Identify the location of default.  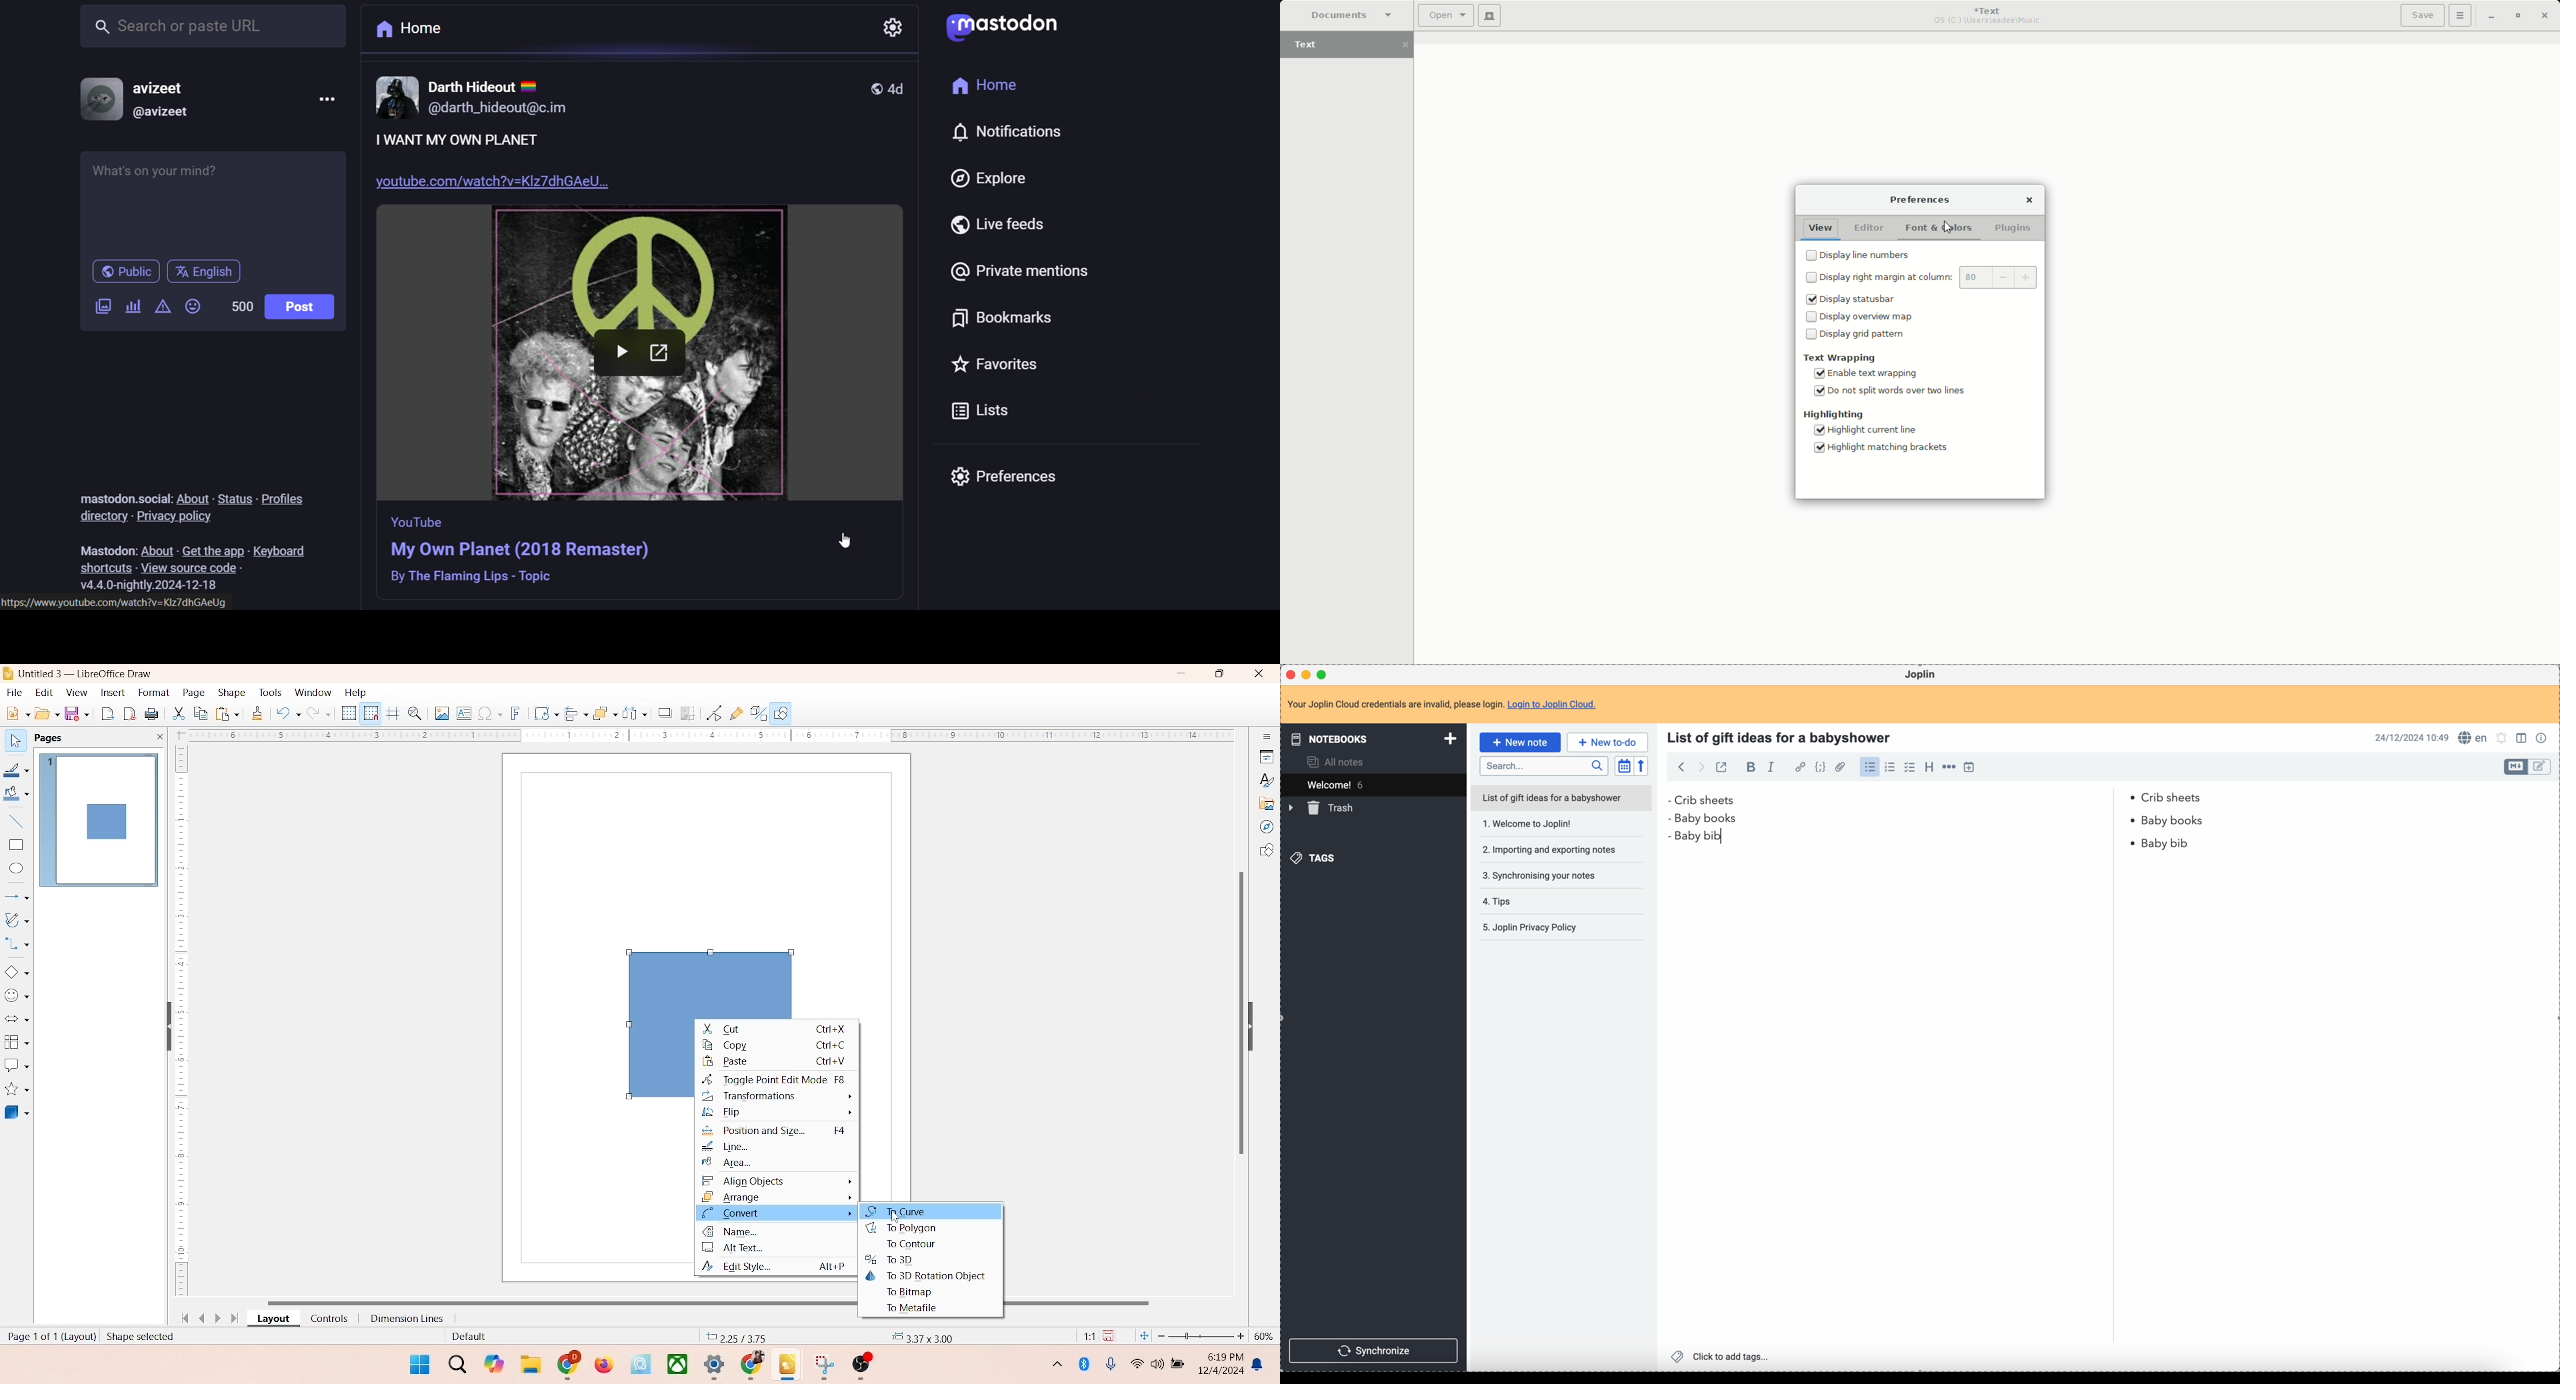
(465, 1337).